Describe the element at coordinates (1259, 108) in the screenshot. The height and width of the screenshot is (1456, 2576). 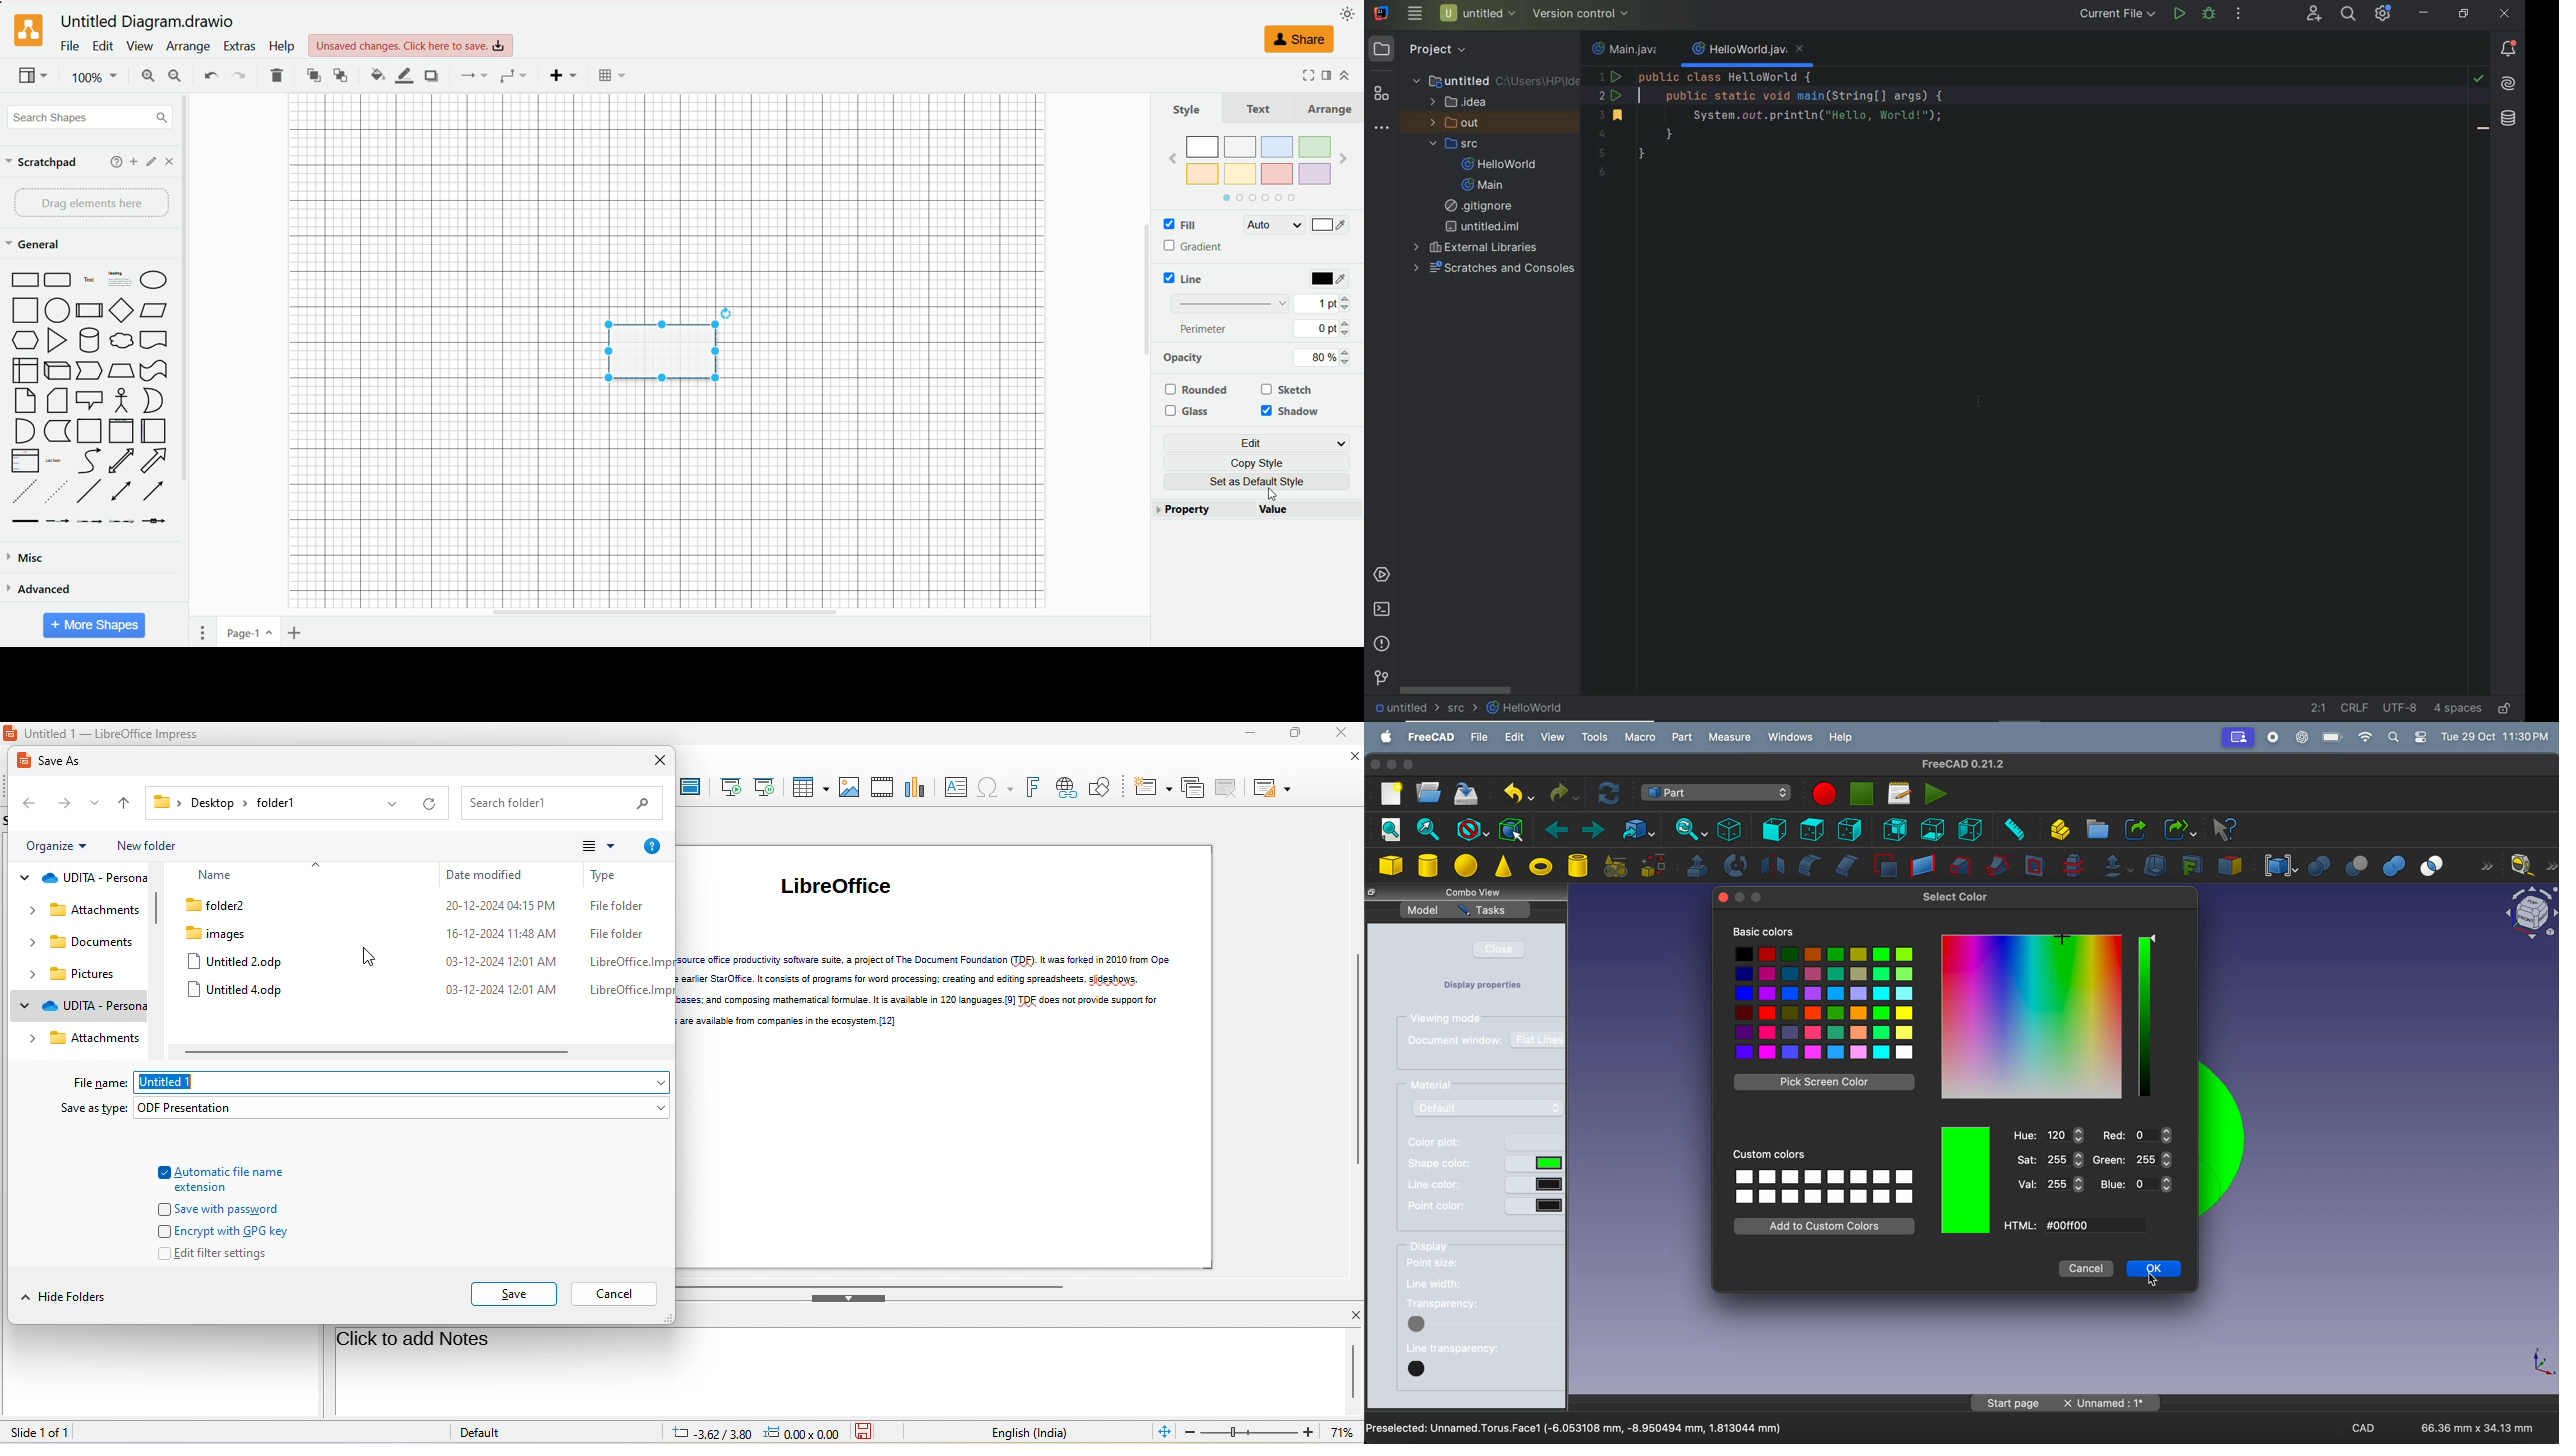
I see `text` at that location.